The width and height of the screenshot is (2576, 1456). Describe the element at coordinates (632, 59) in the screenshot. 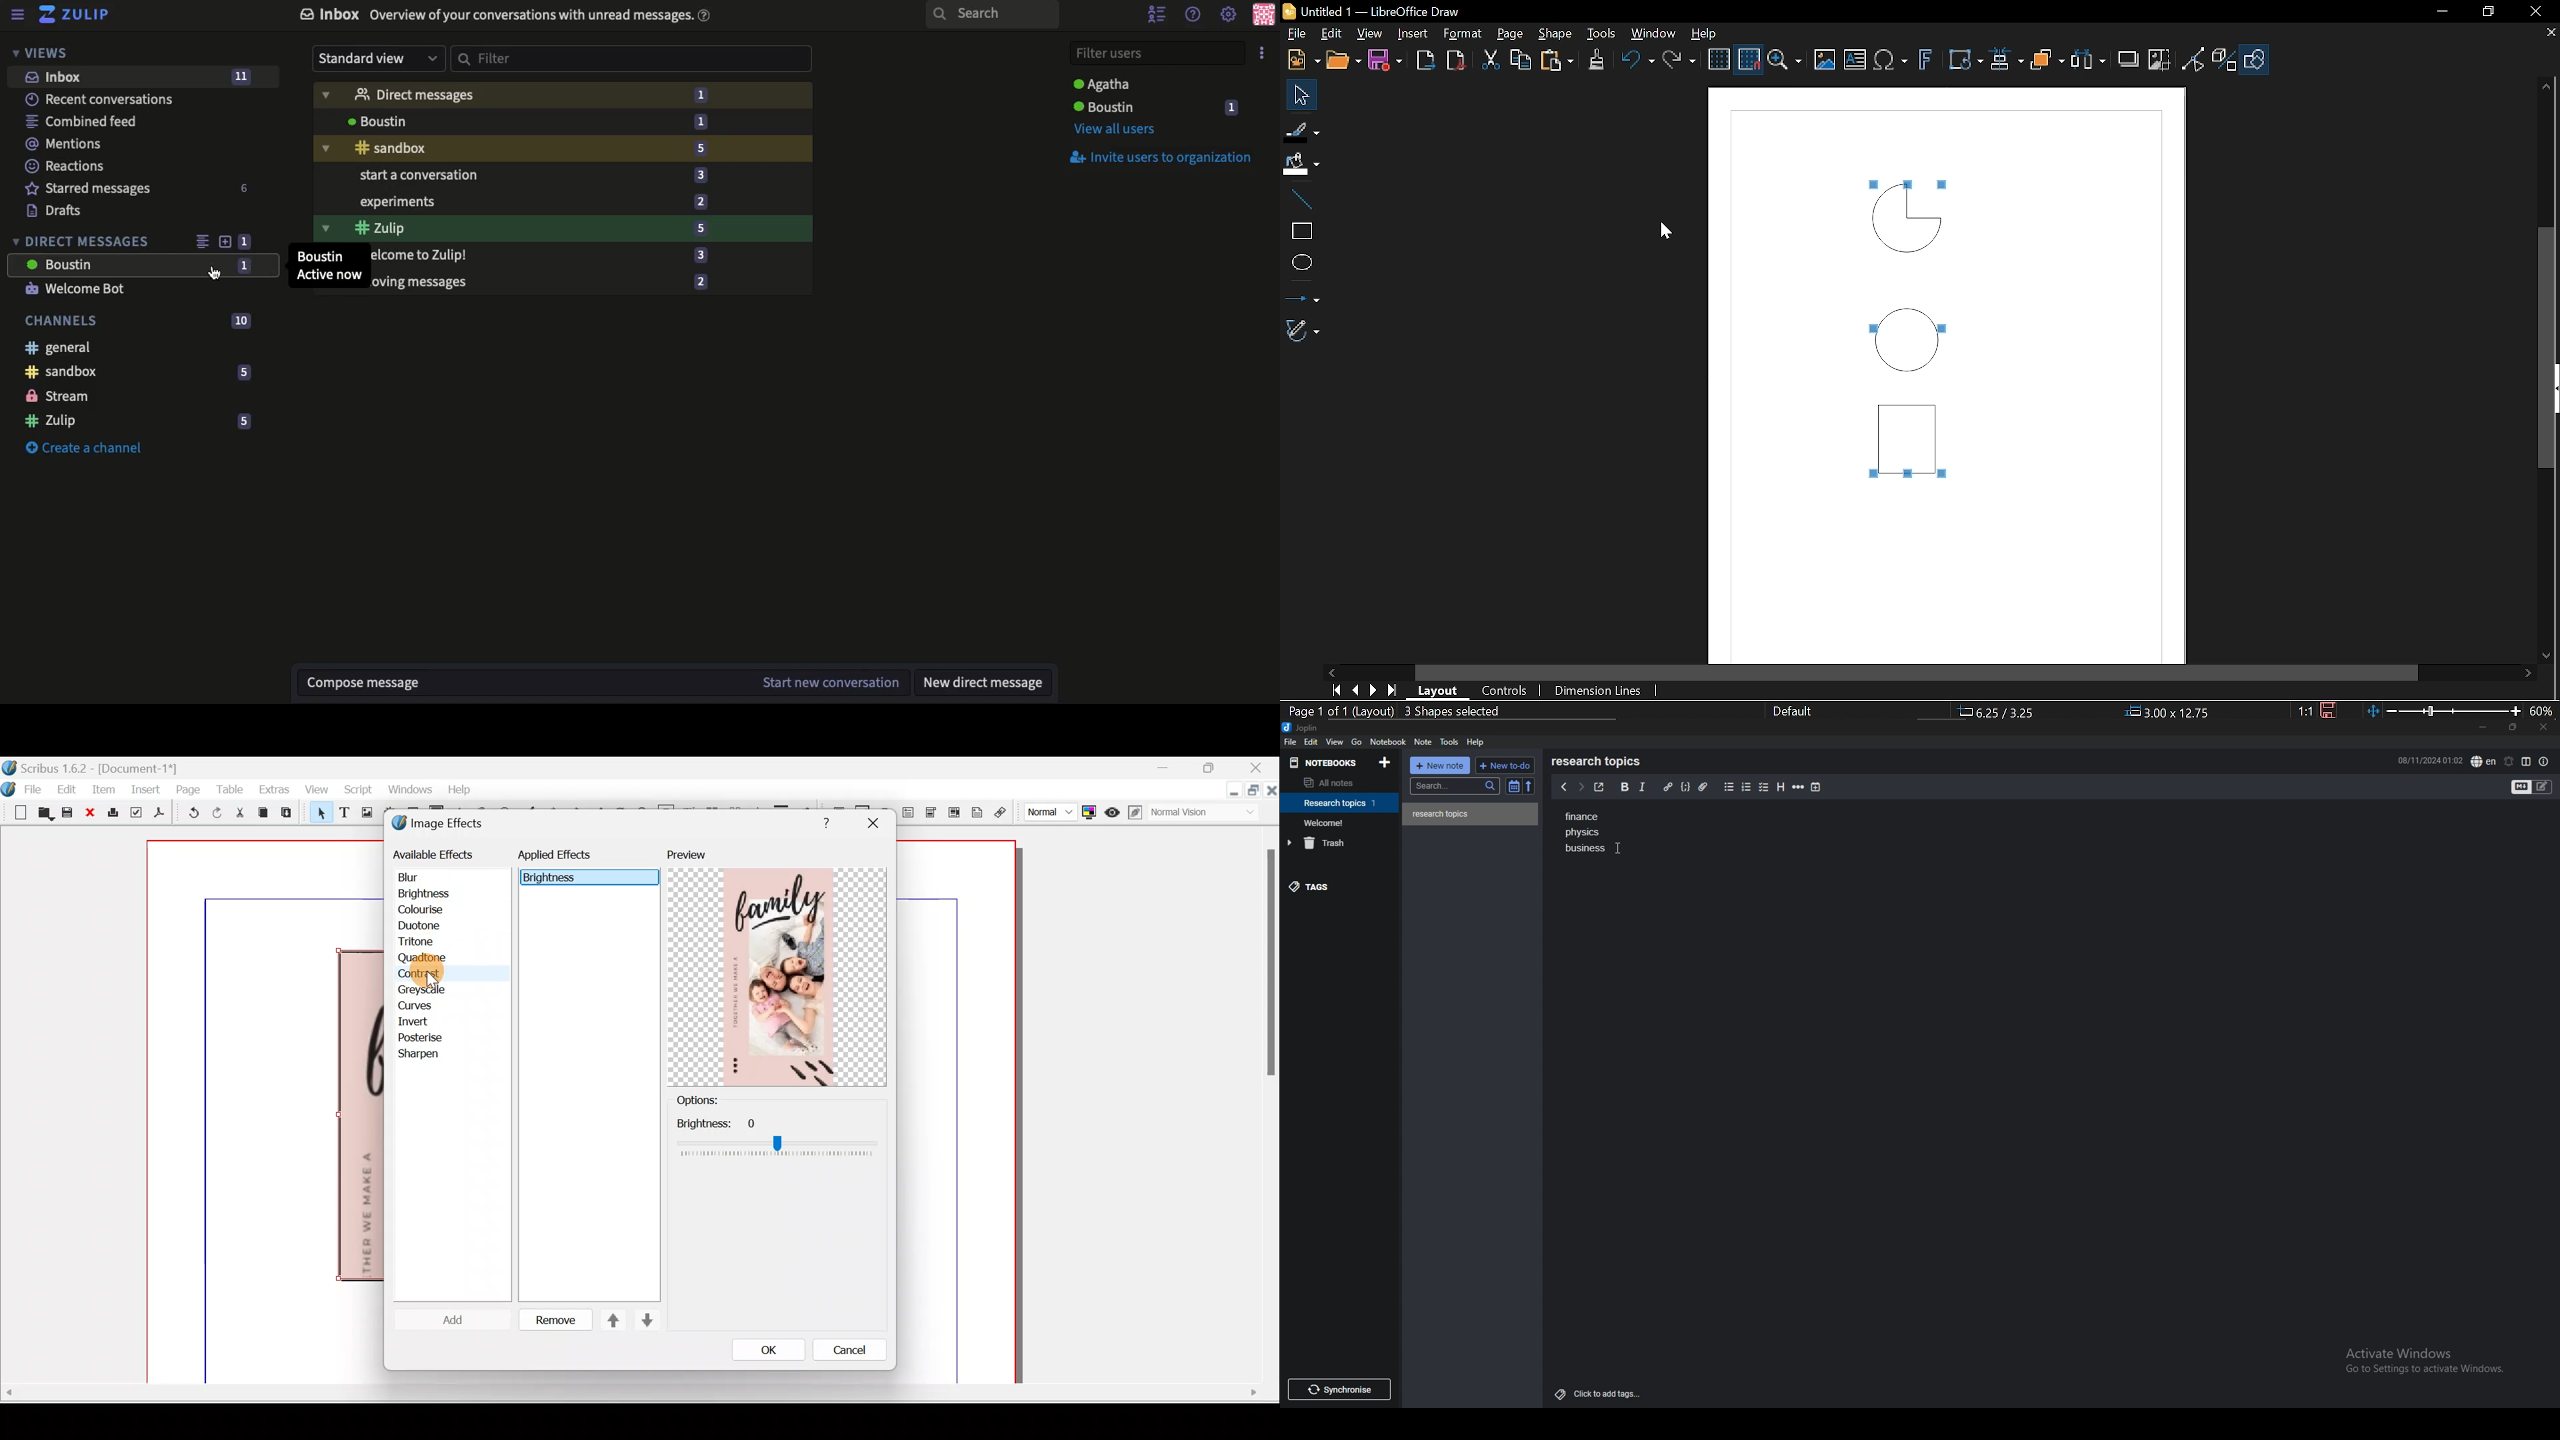

I see `Filter` at that location.